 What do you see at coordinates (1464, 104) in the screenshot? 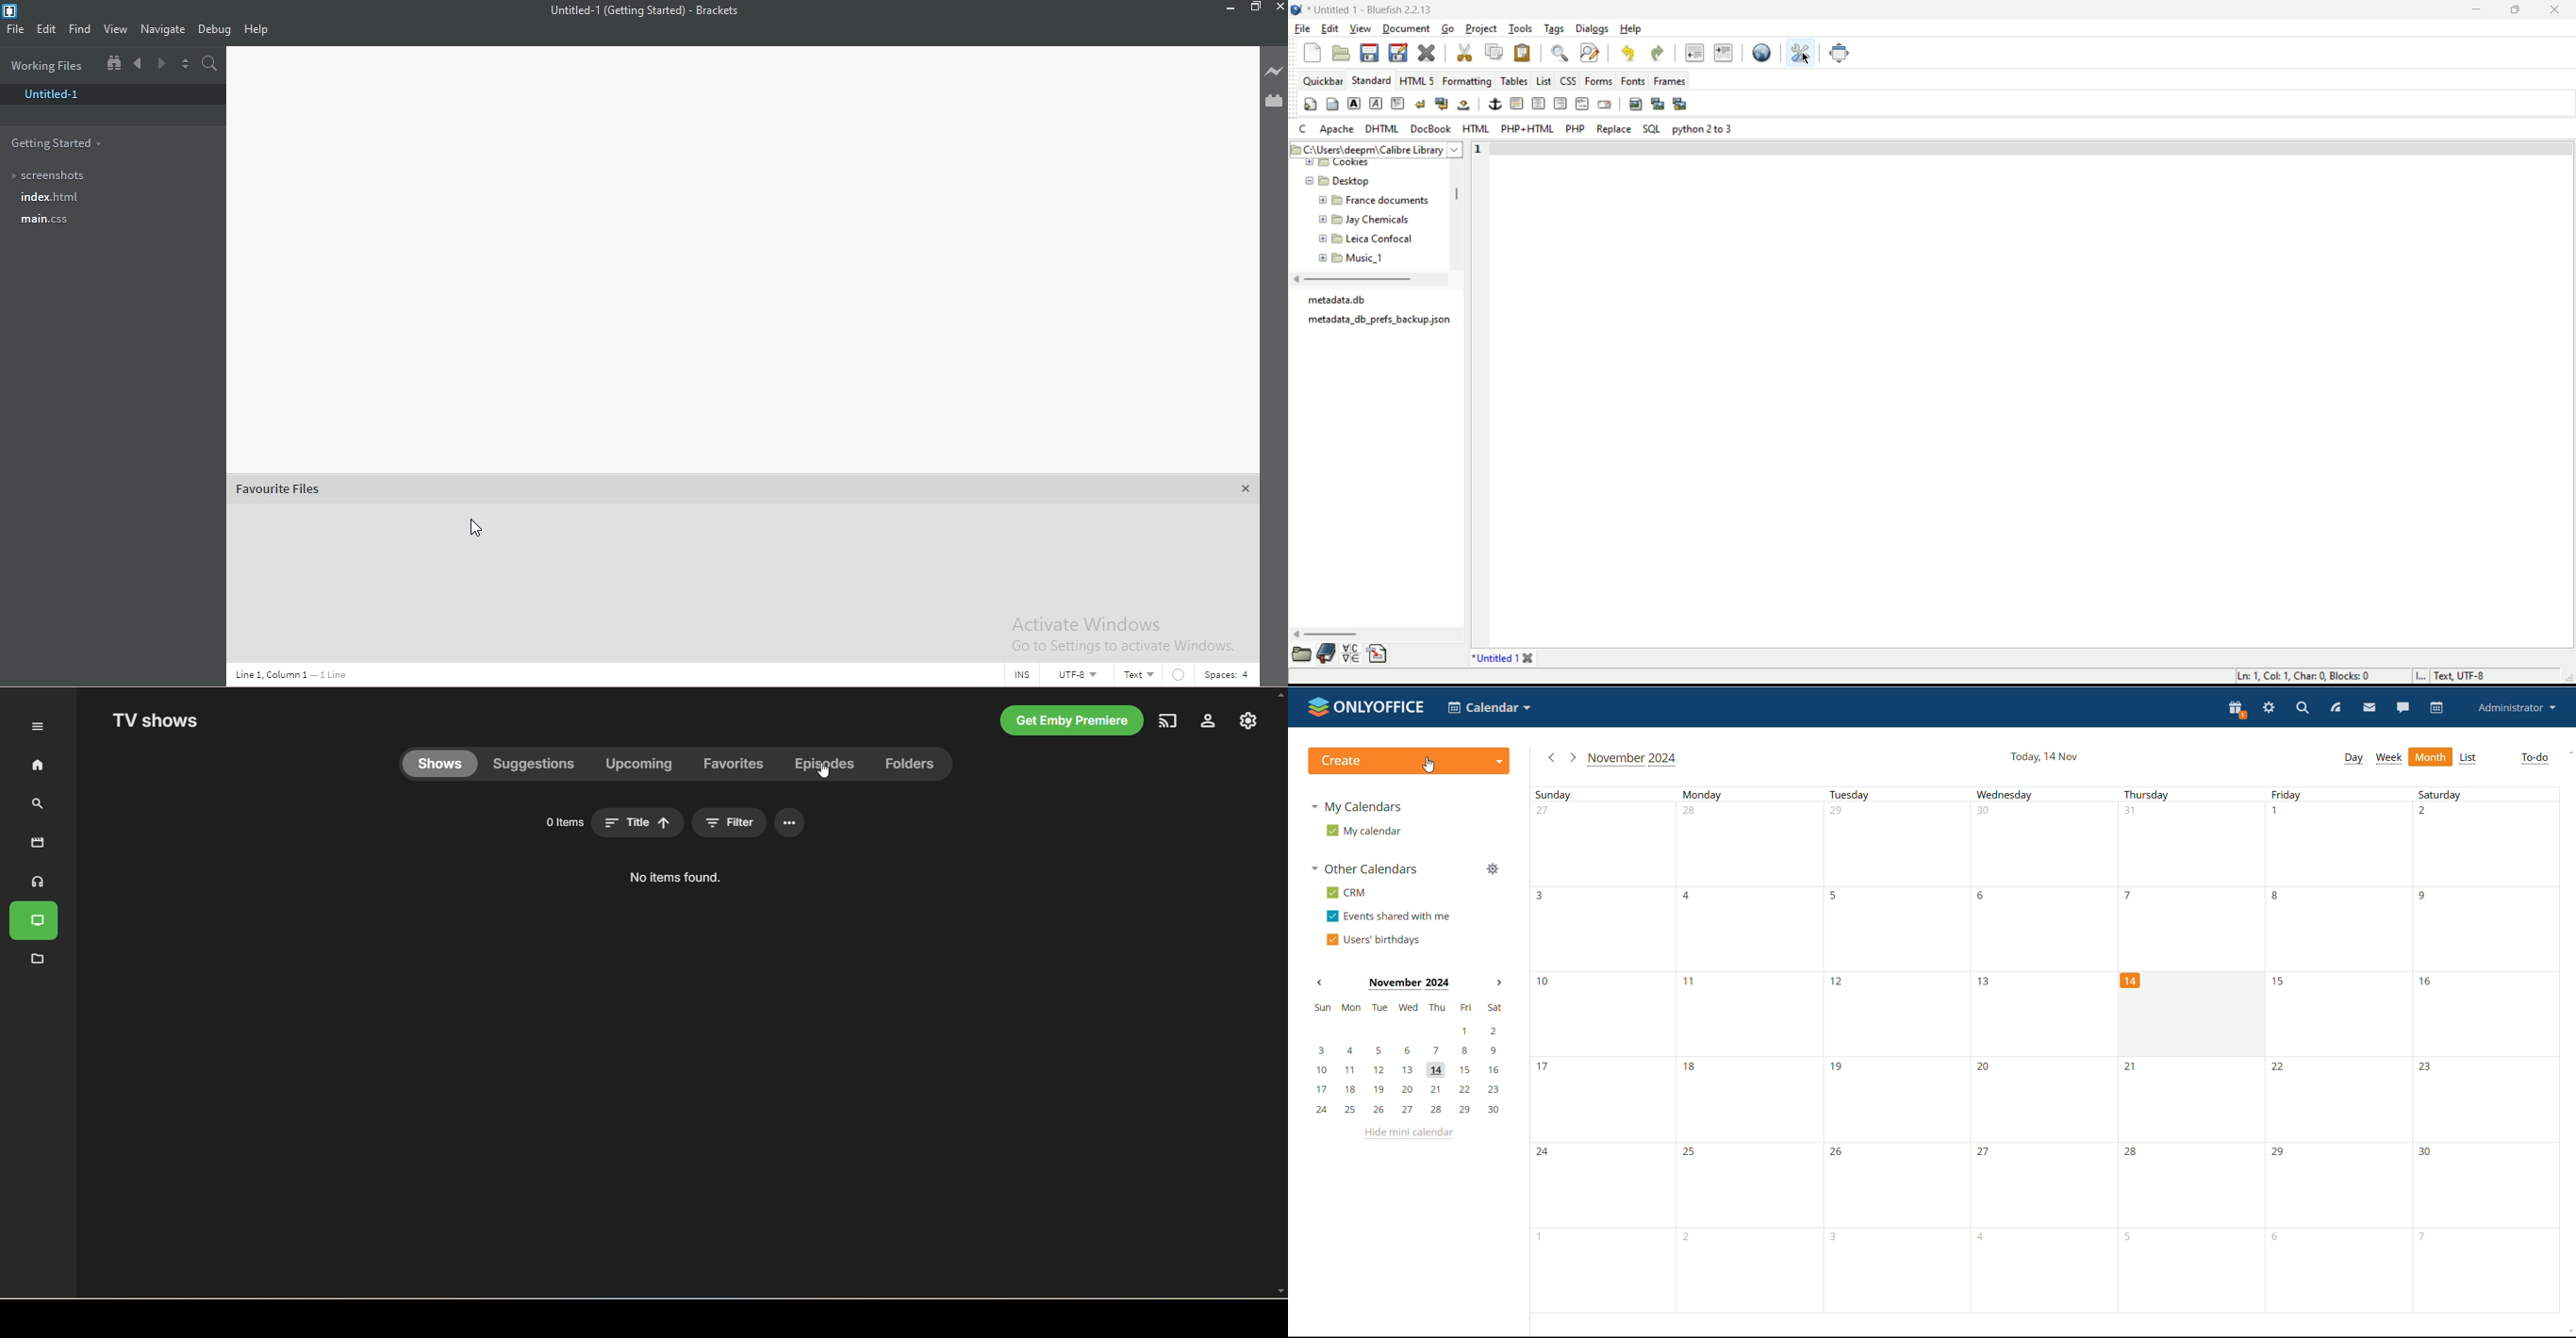
I see `non breaking space` at bounding box center [1464, 104].